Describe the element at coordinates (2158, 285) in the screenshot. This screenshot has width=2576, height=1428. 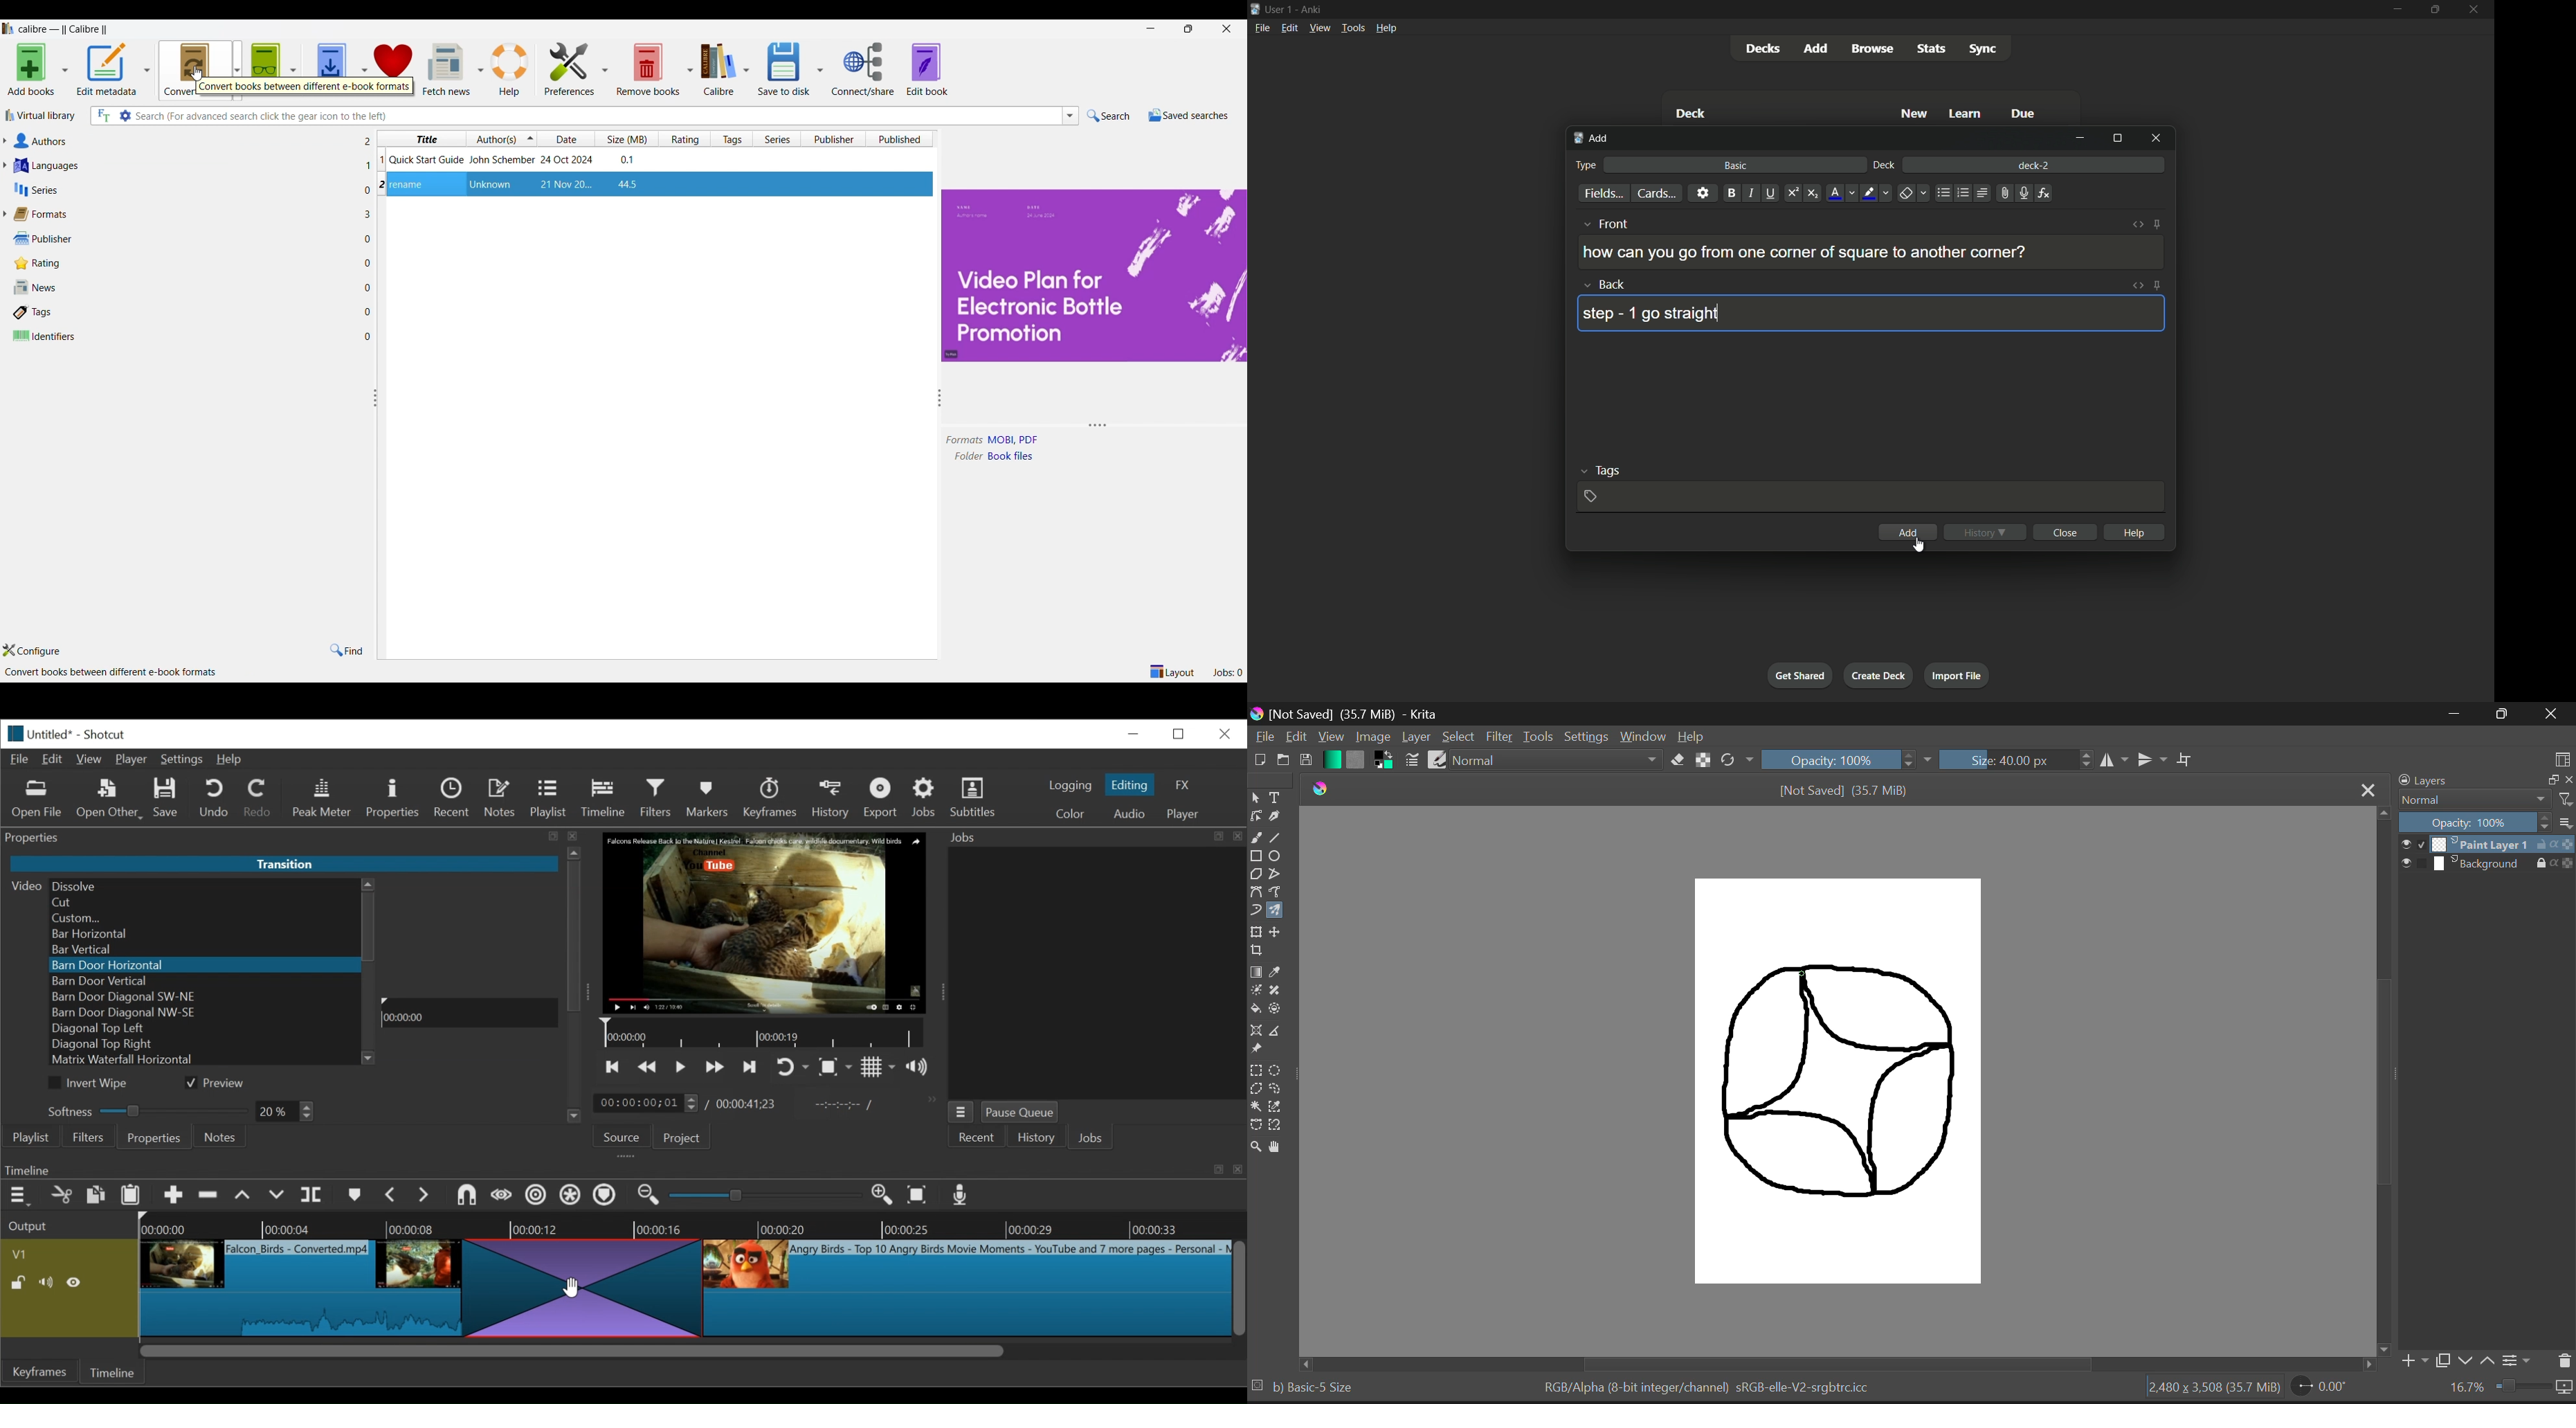
I see `toggle sticky` at that location.